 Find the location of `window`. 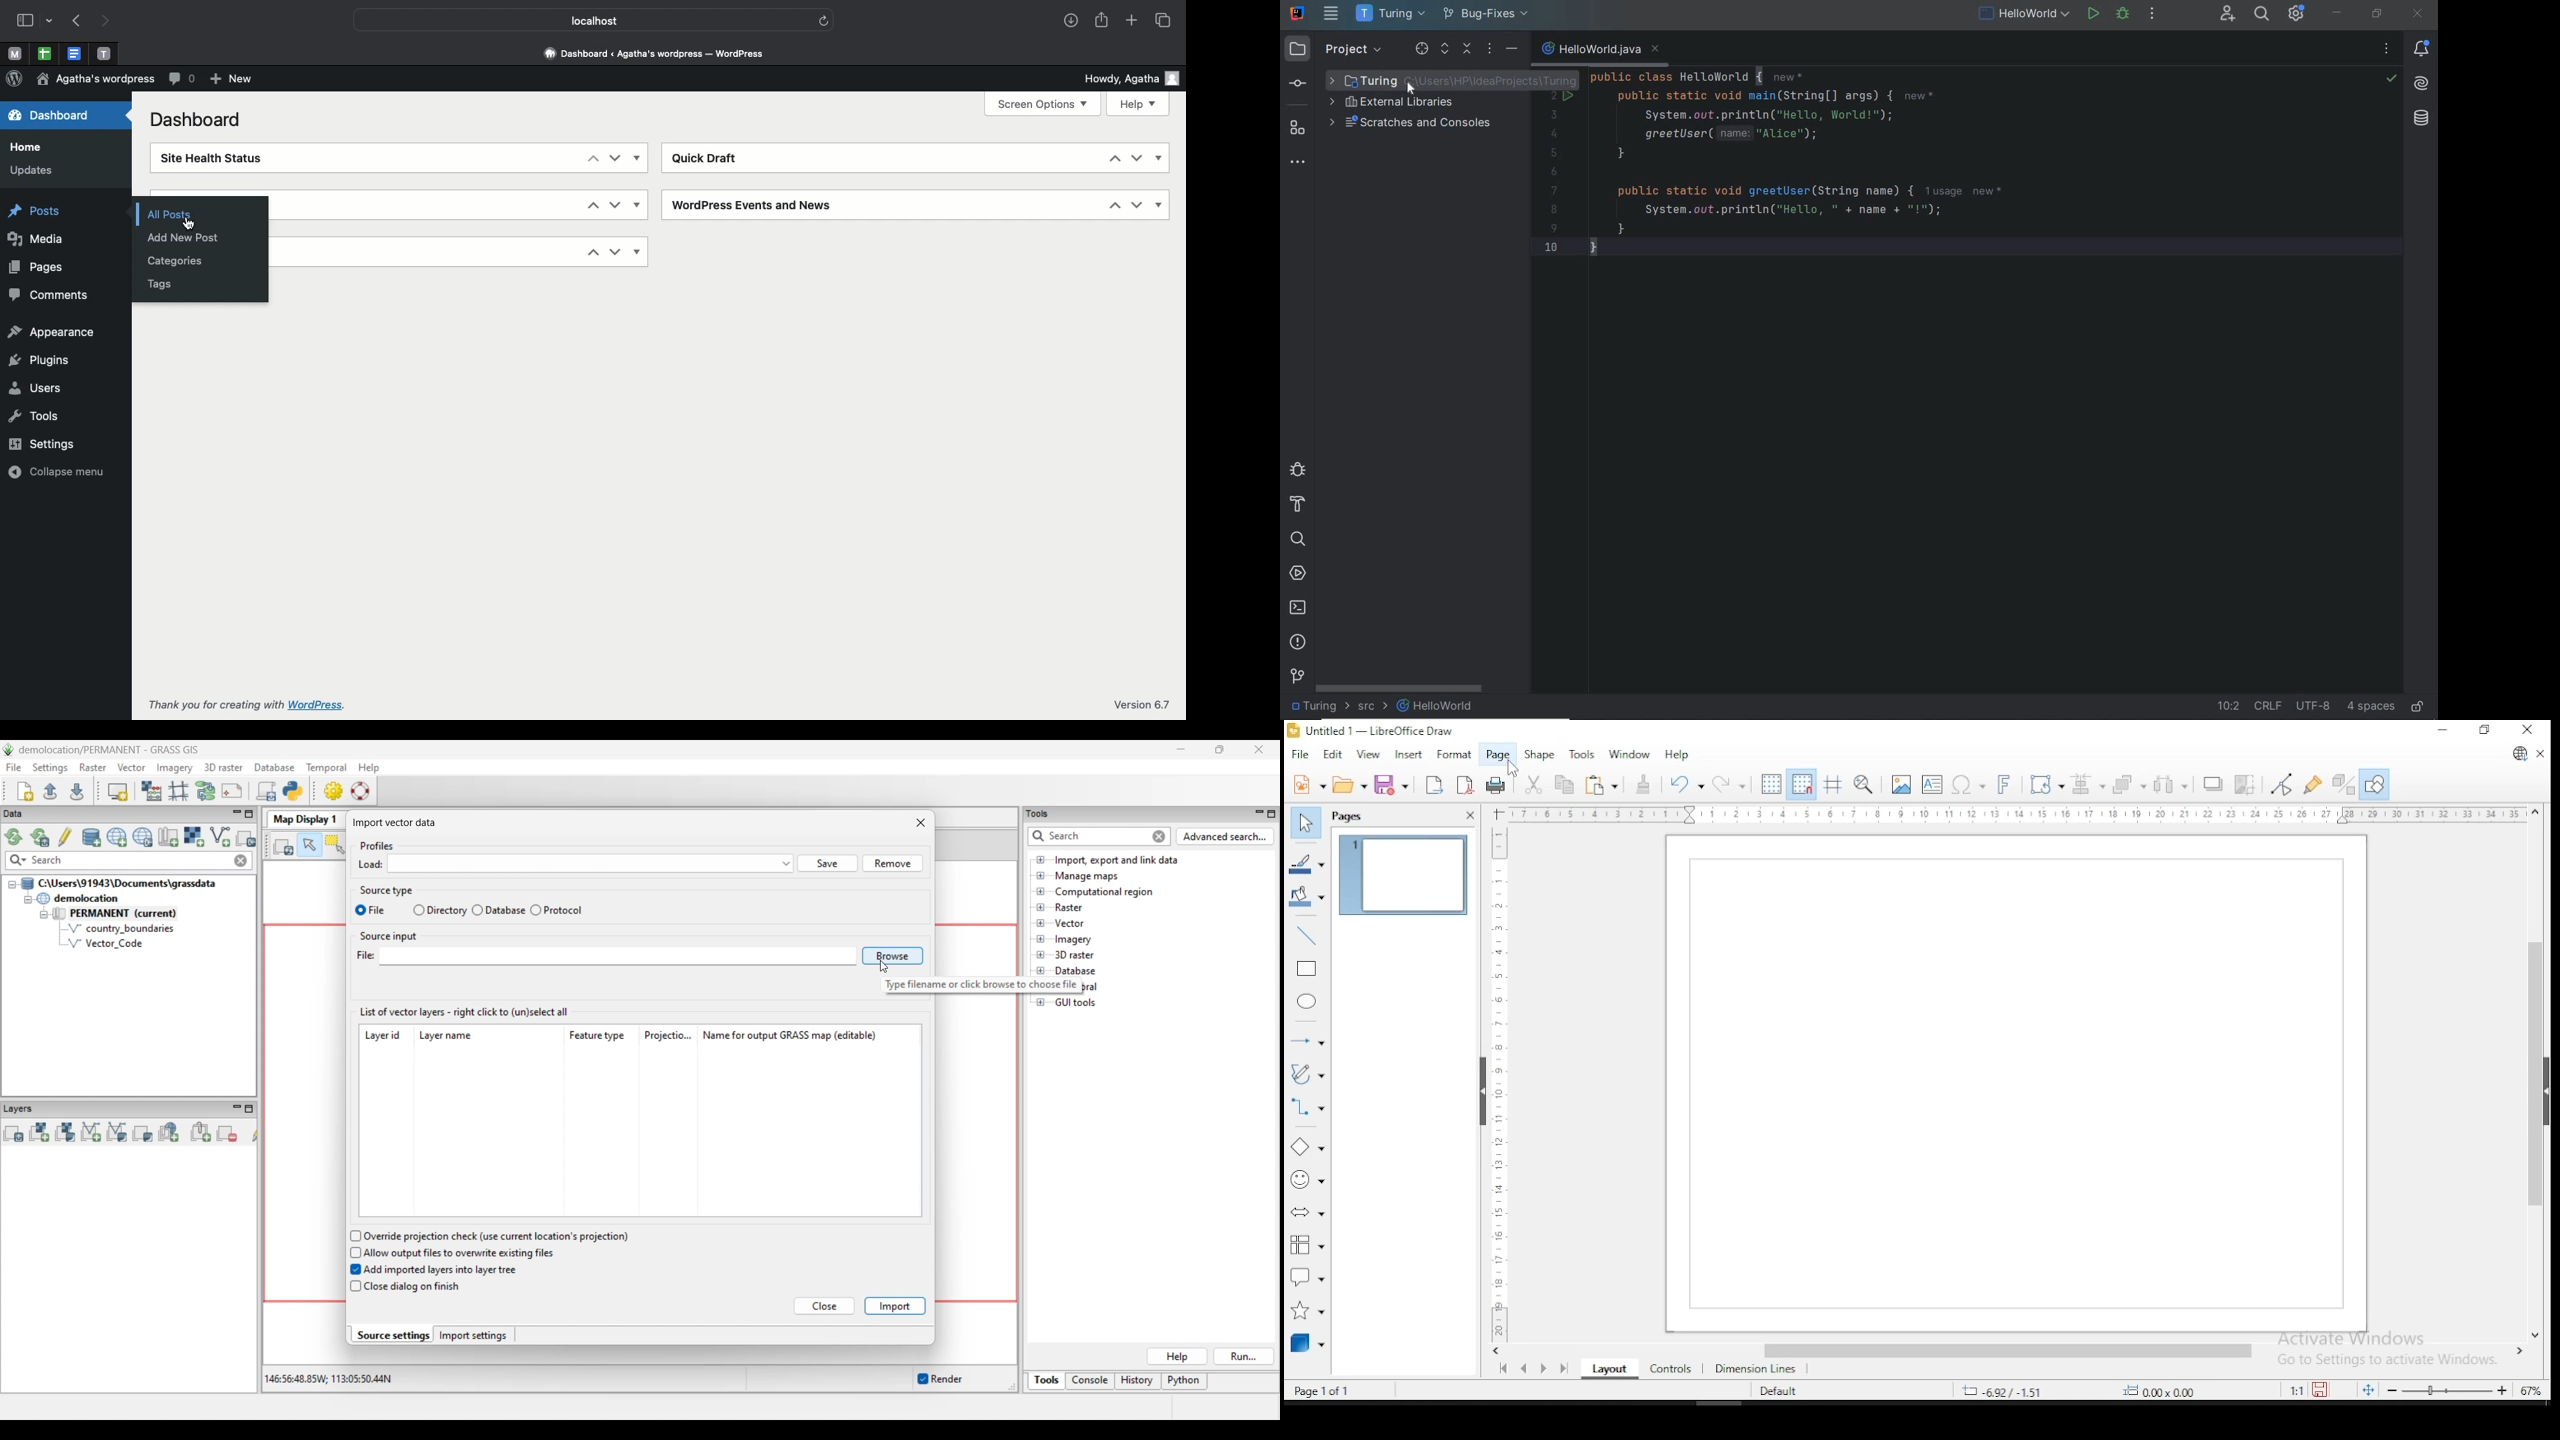

window is located at coordinates (1629, 756).